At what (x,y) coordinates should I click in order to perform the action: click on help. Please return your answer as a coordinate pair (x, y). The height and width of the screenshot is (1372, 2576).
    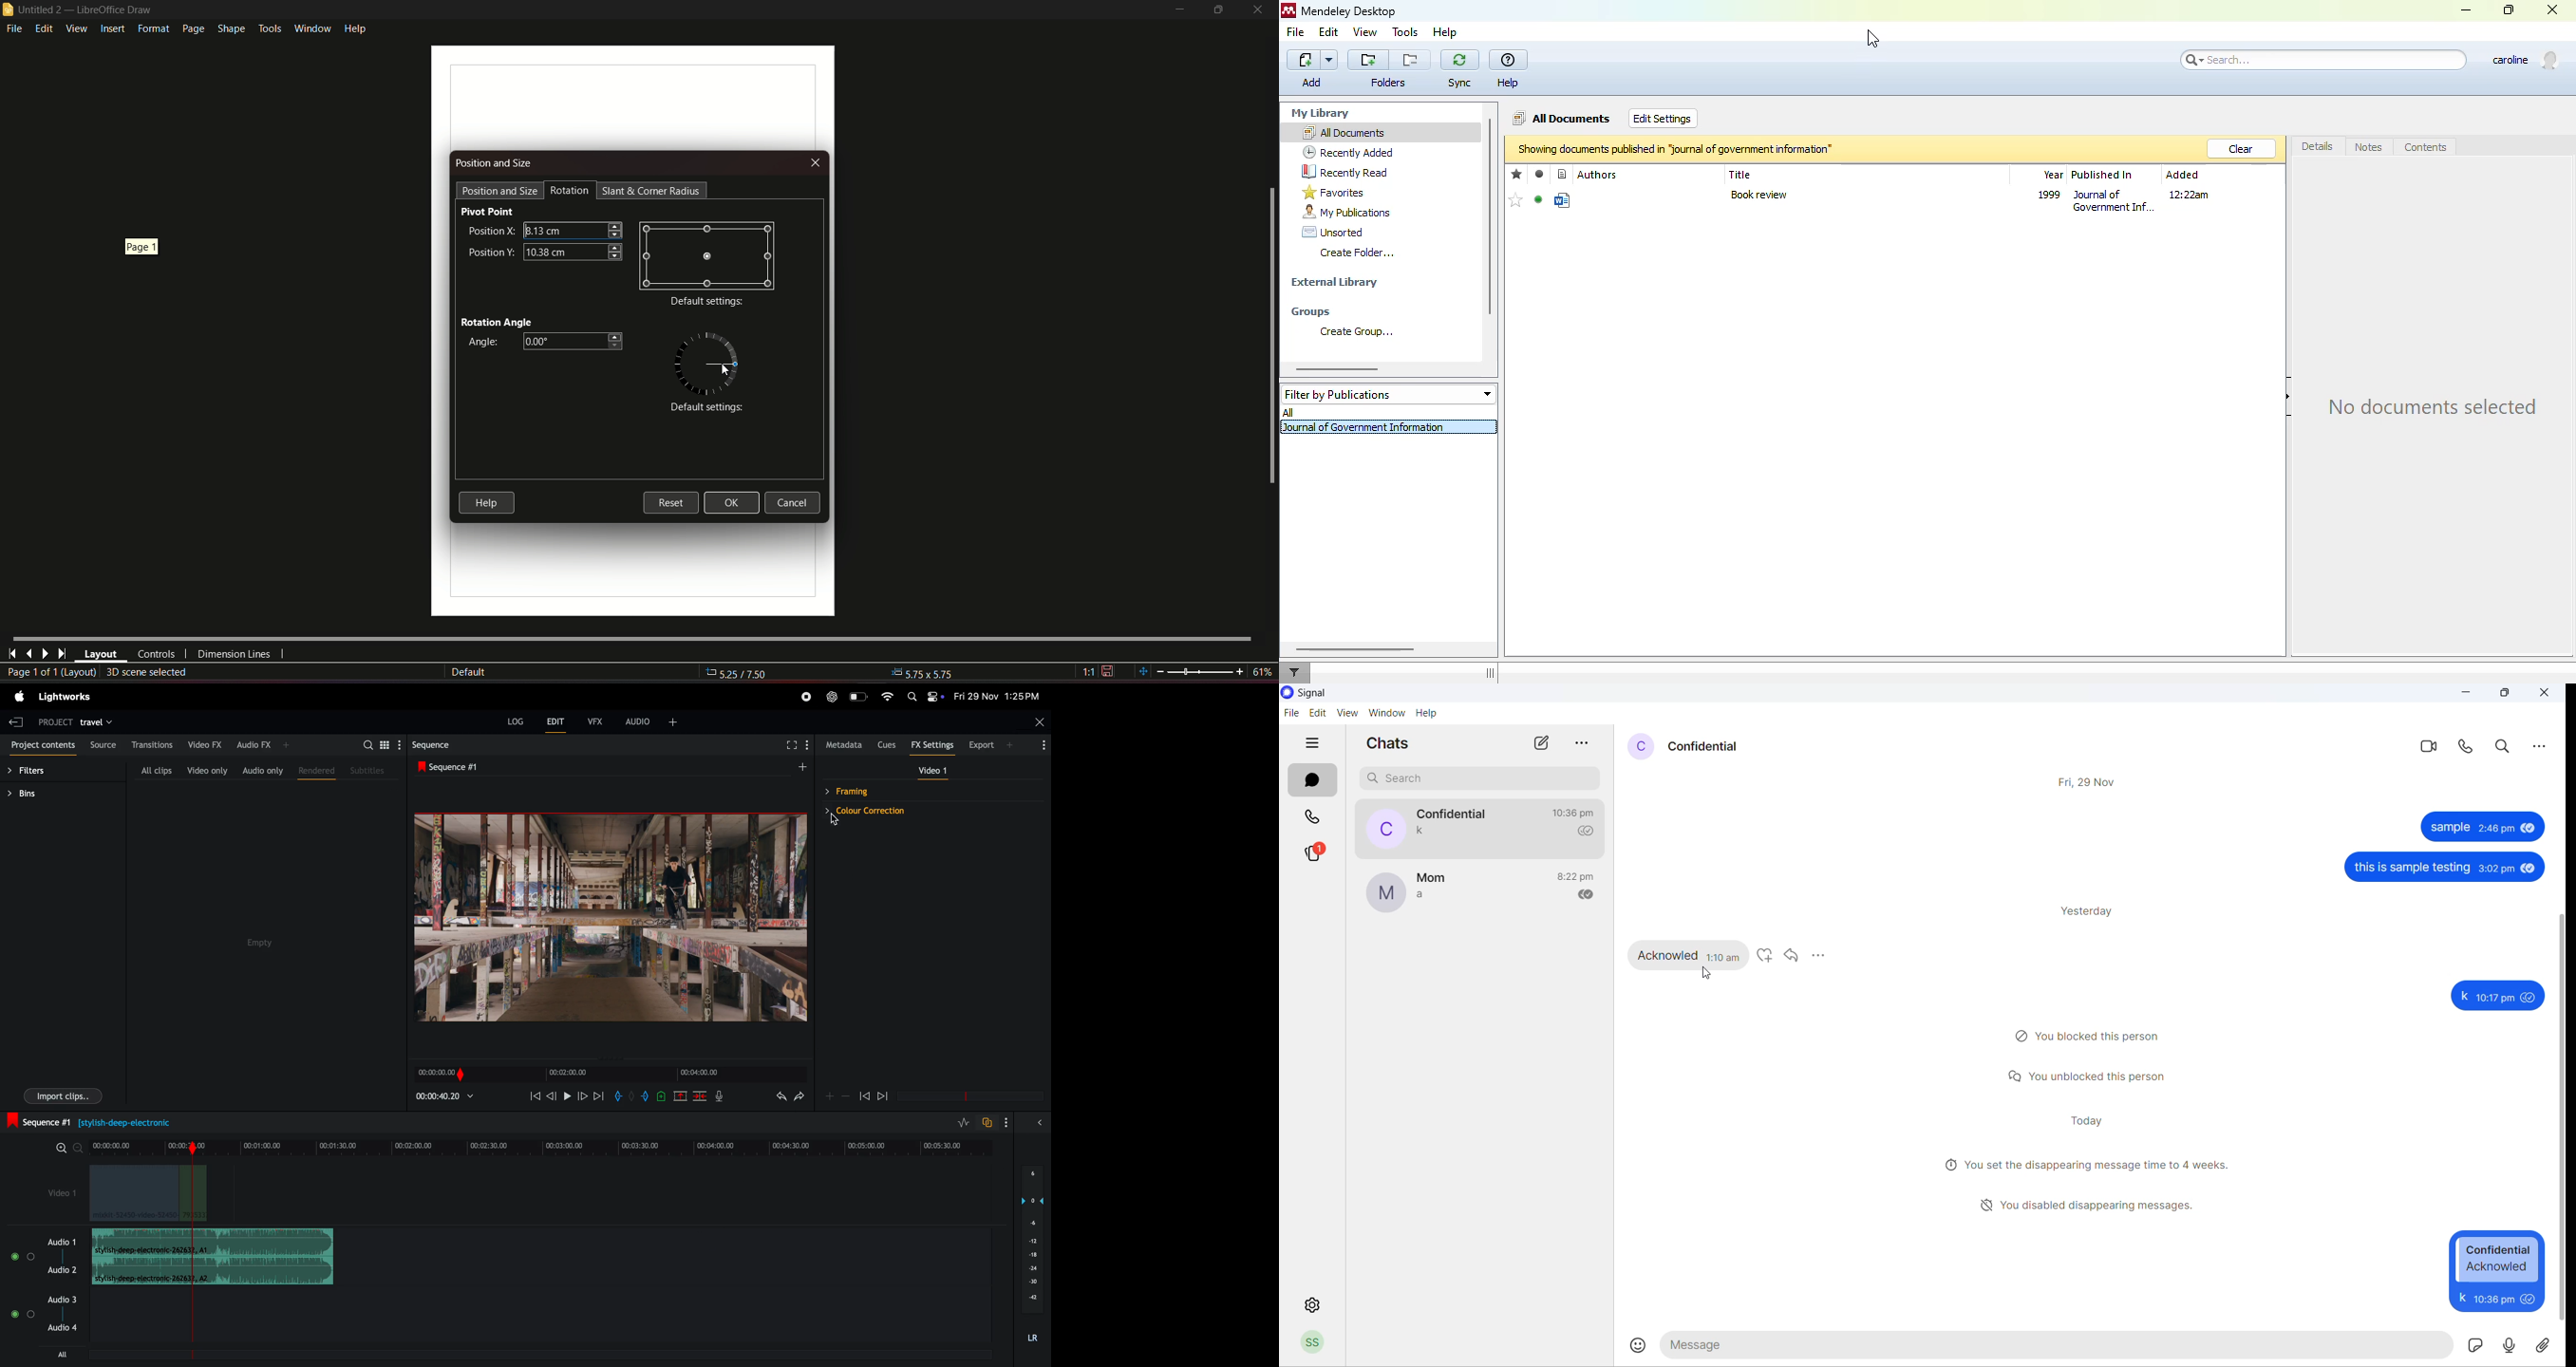
    Looking at the image, I should click on (1428, 715).